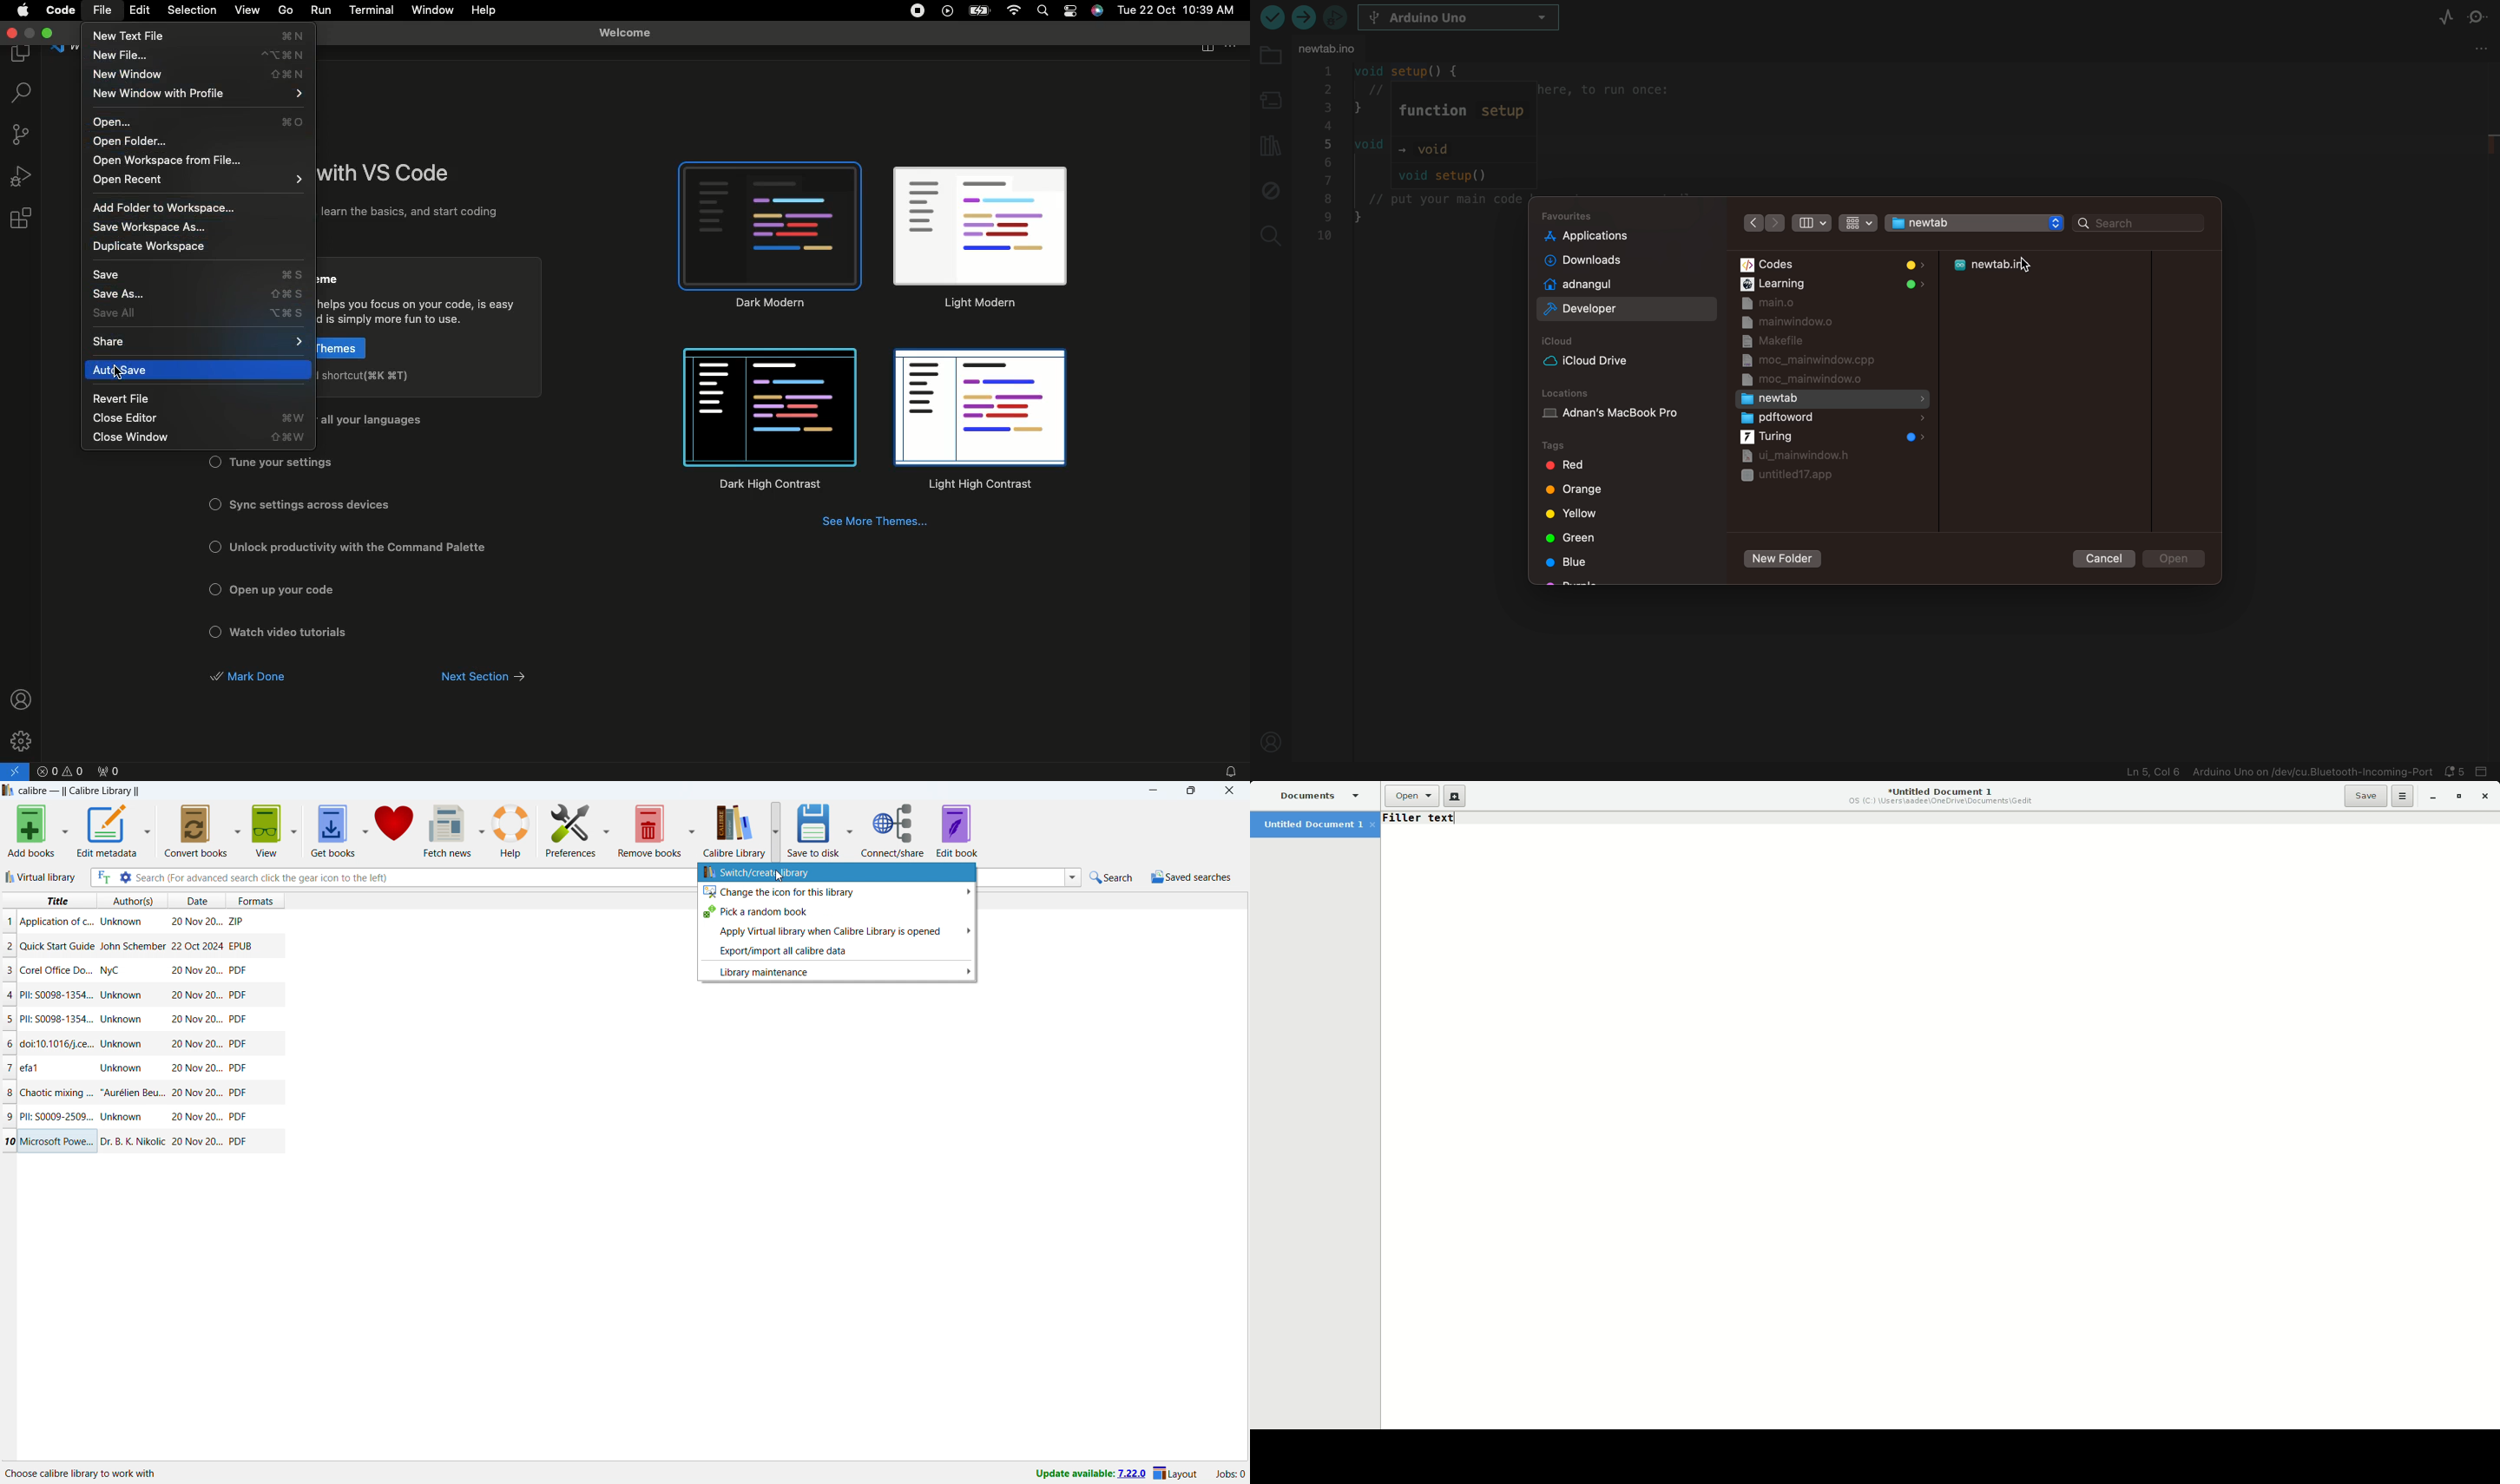 This screenshot has width=2520, height=1484. What do you see at coordinates (238, 1043) in the screenshot?
I see `PDF` at bounding box center [238, 1043].